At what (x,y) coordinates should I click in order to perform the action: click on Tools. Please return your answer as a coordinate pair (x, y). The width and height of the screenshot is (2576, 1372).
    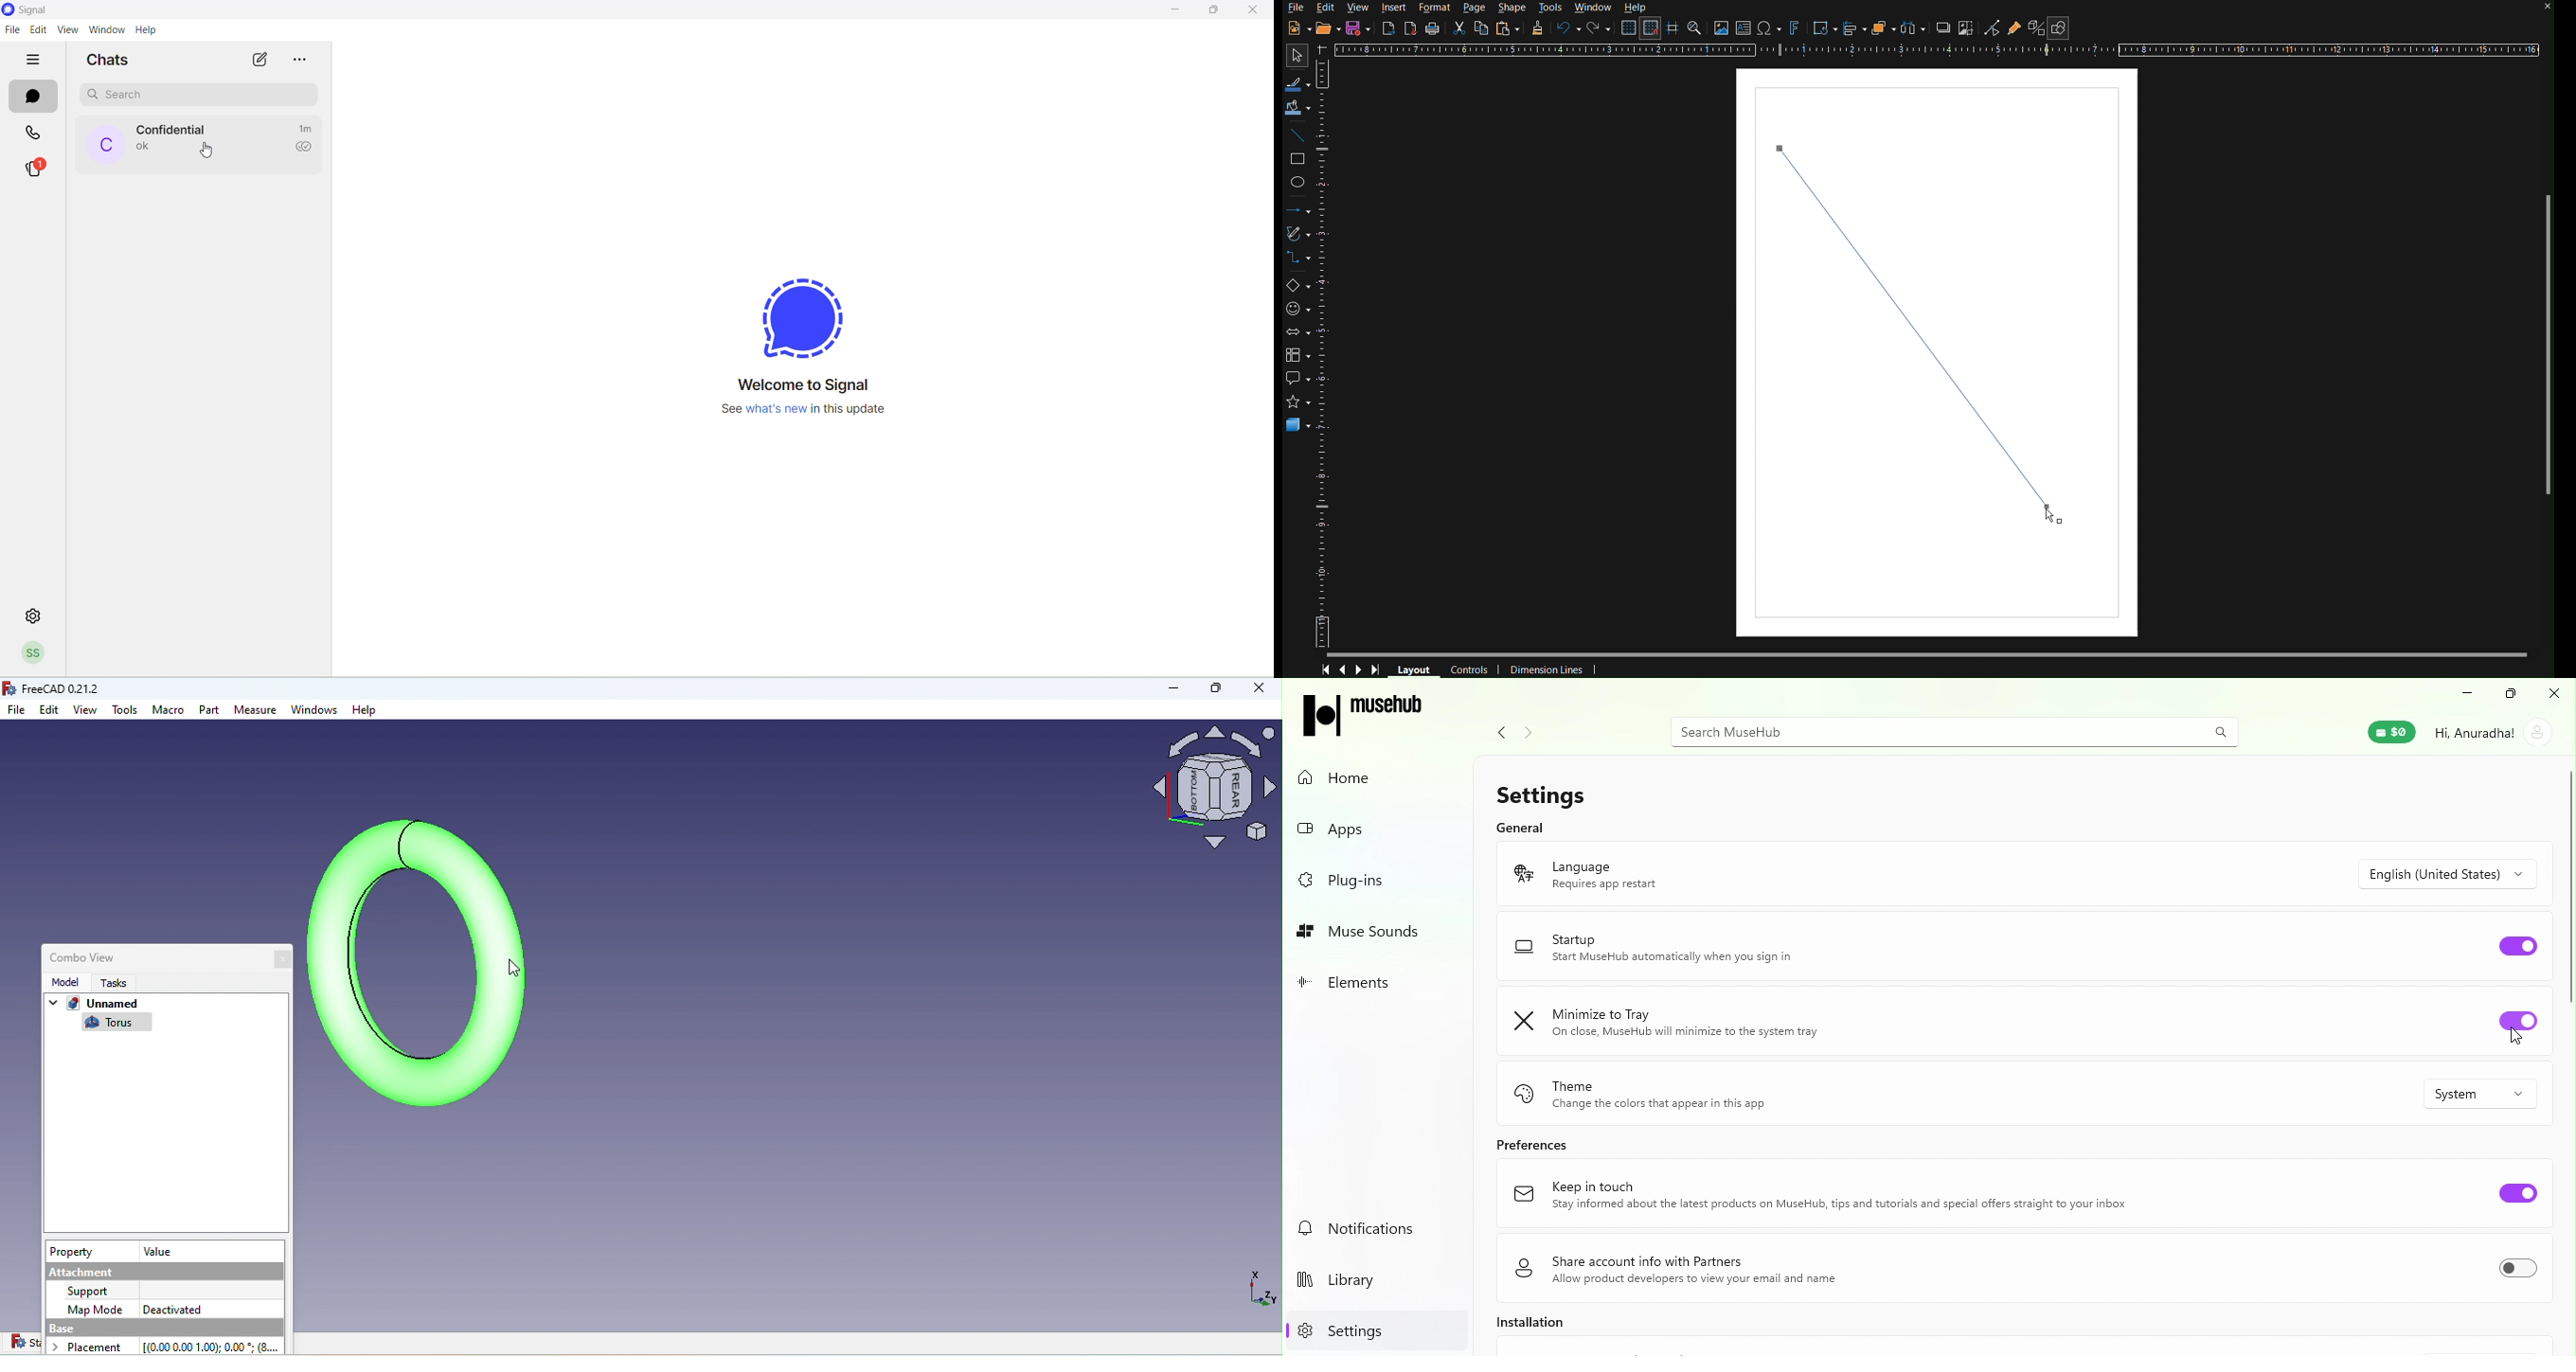
    Looking at the image, I should click on (126, 714).